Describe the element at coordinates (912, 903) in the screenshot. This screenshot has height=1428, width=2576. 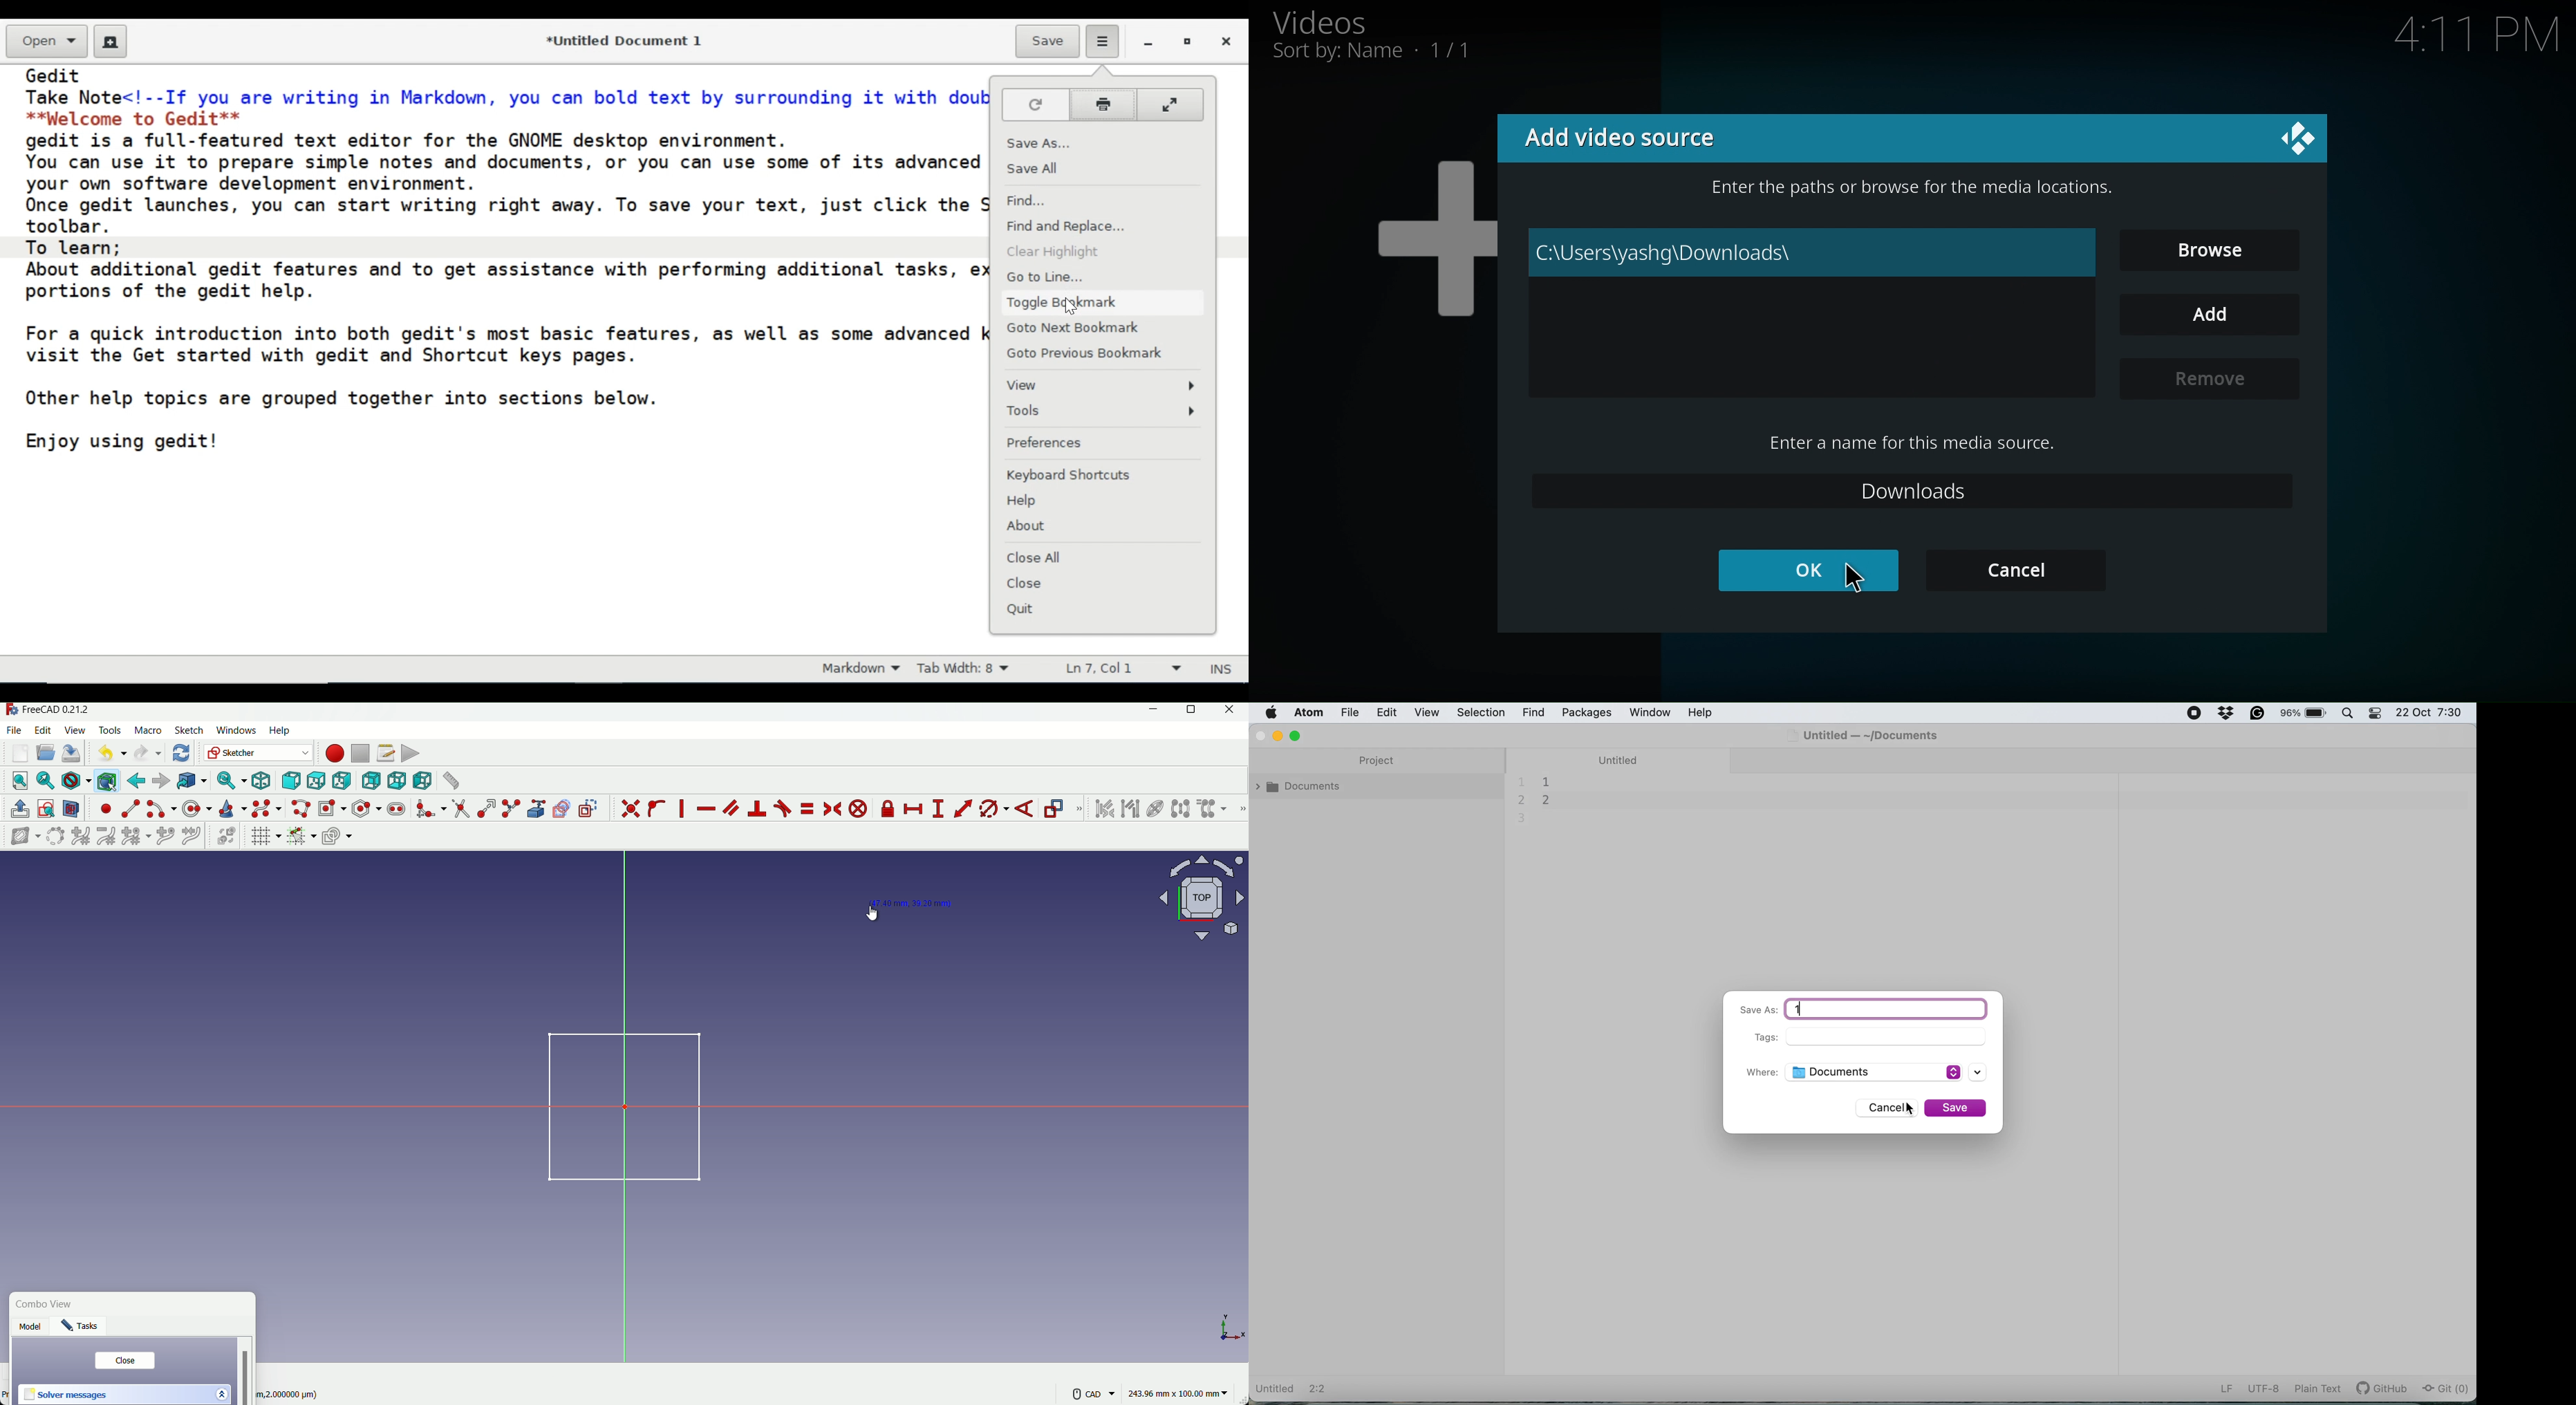
I see `(47.40mm, 39.20mm)` at that location.